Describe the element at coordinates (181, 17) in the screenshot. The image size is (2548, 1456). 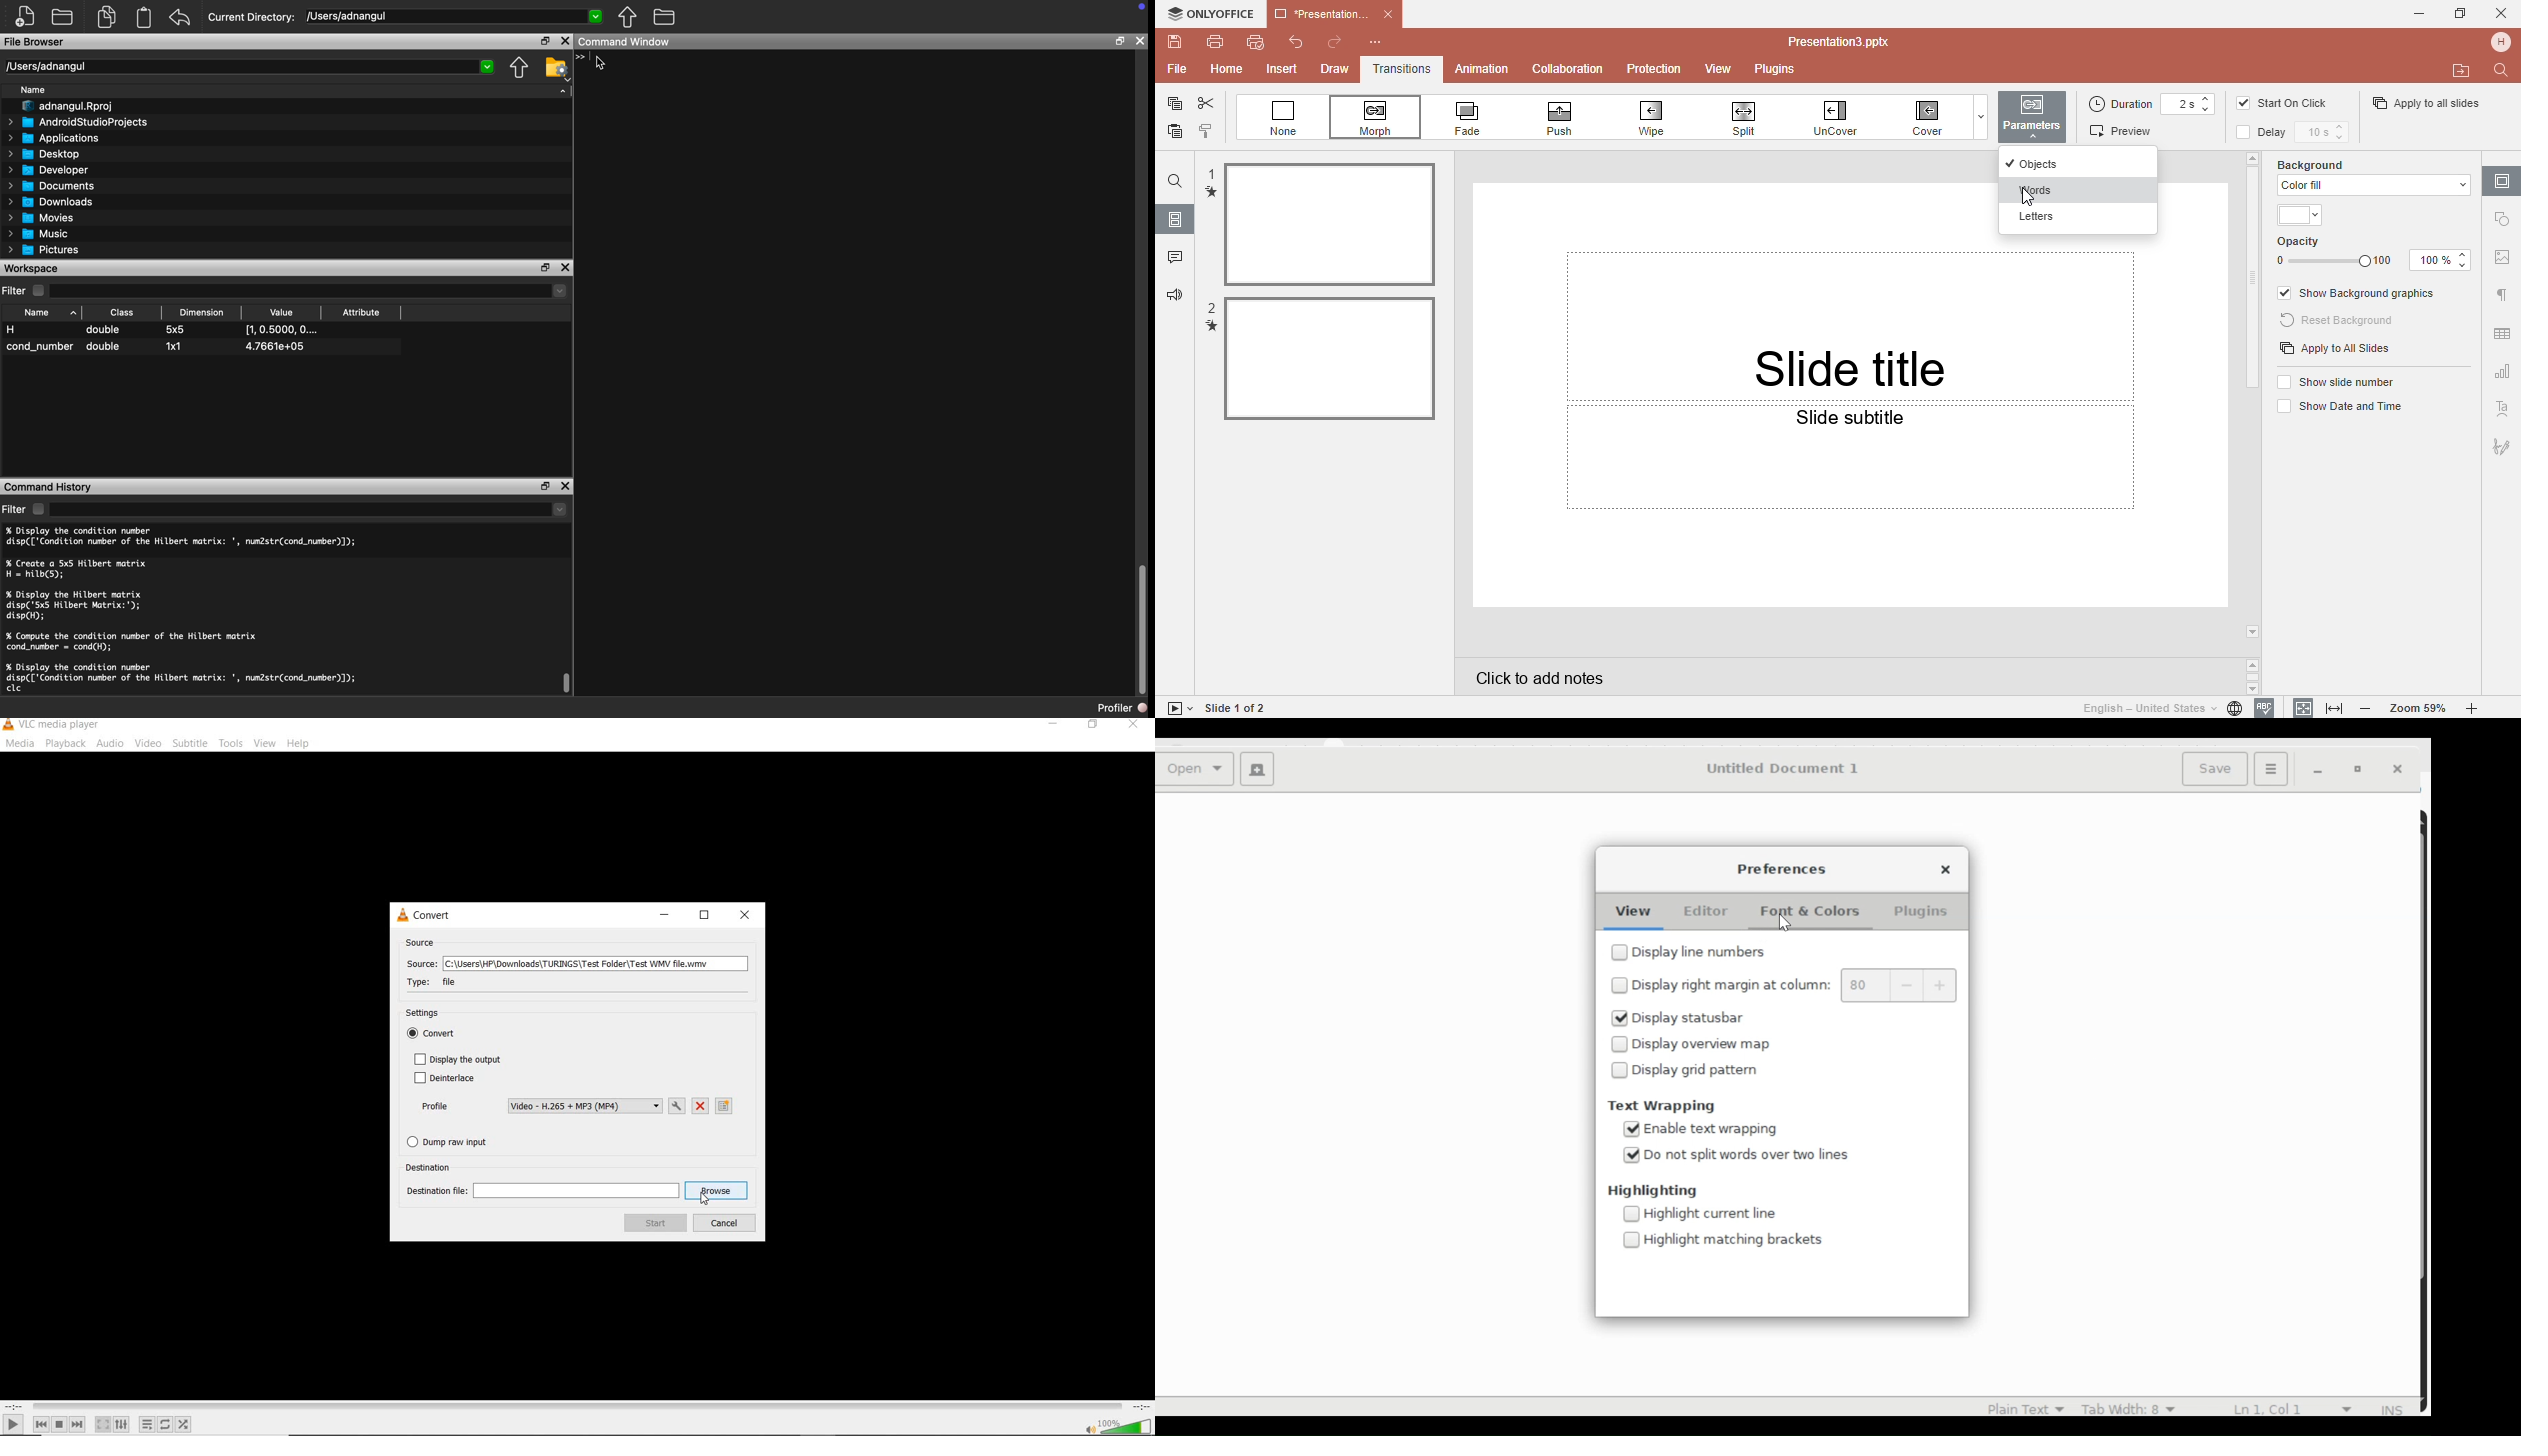
I see `Redo` at that location.